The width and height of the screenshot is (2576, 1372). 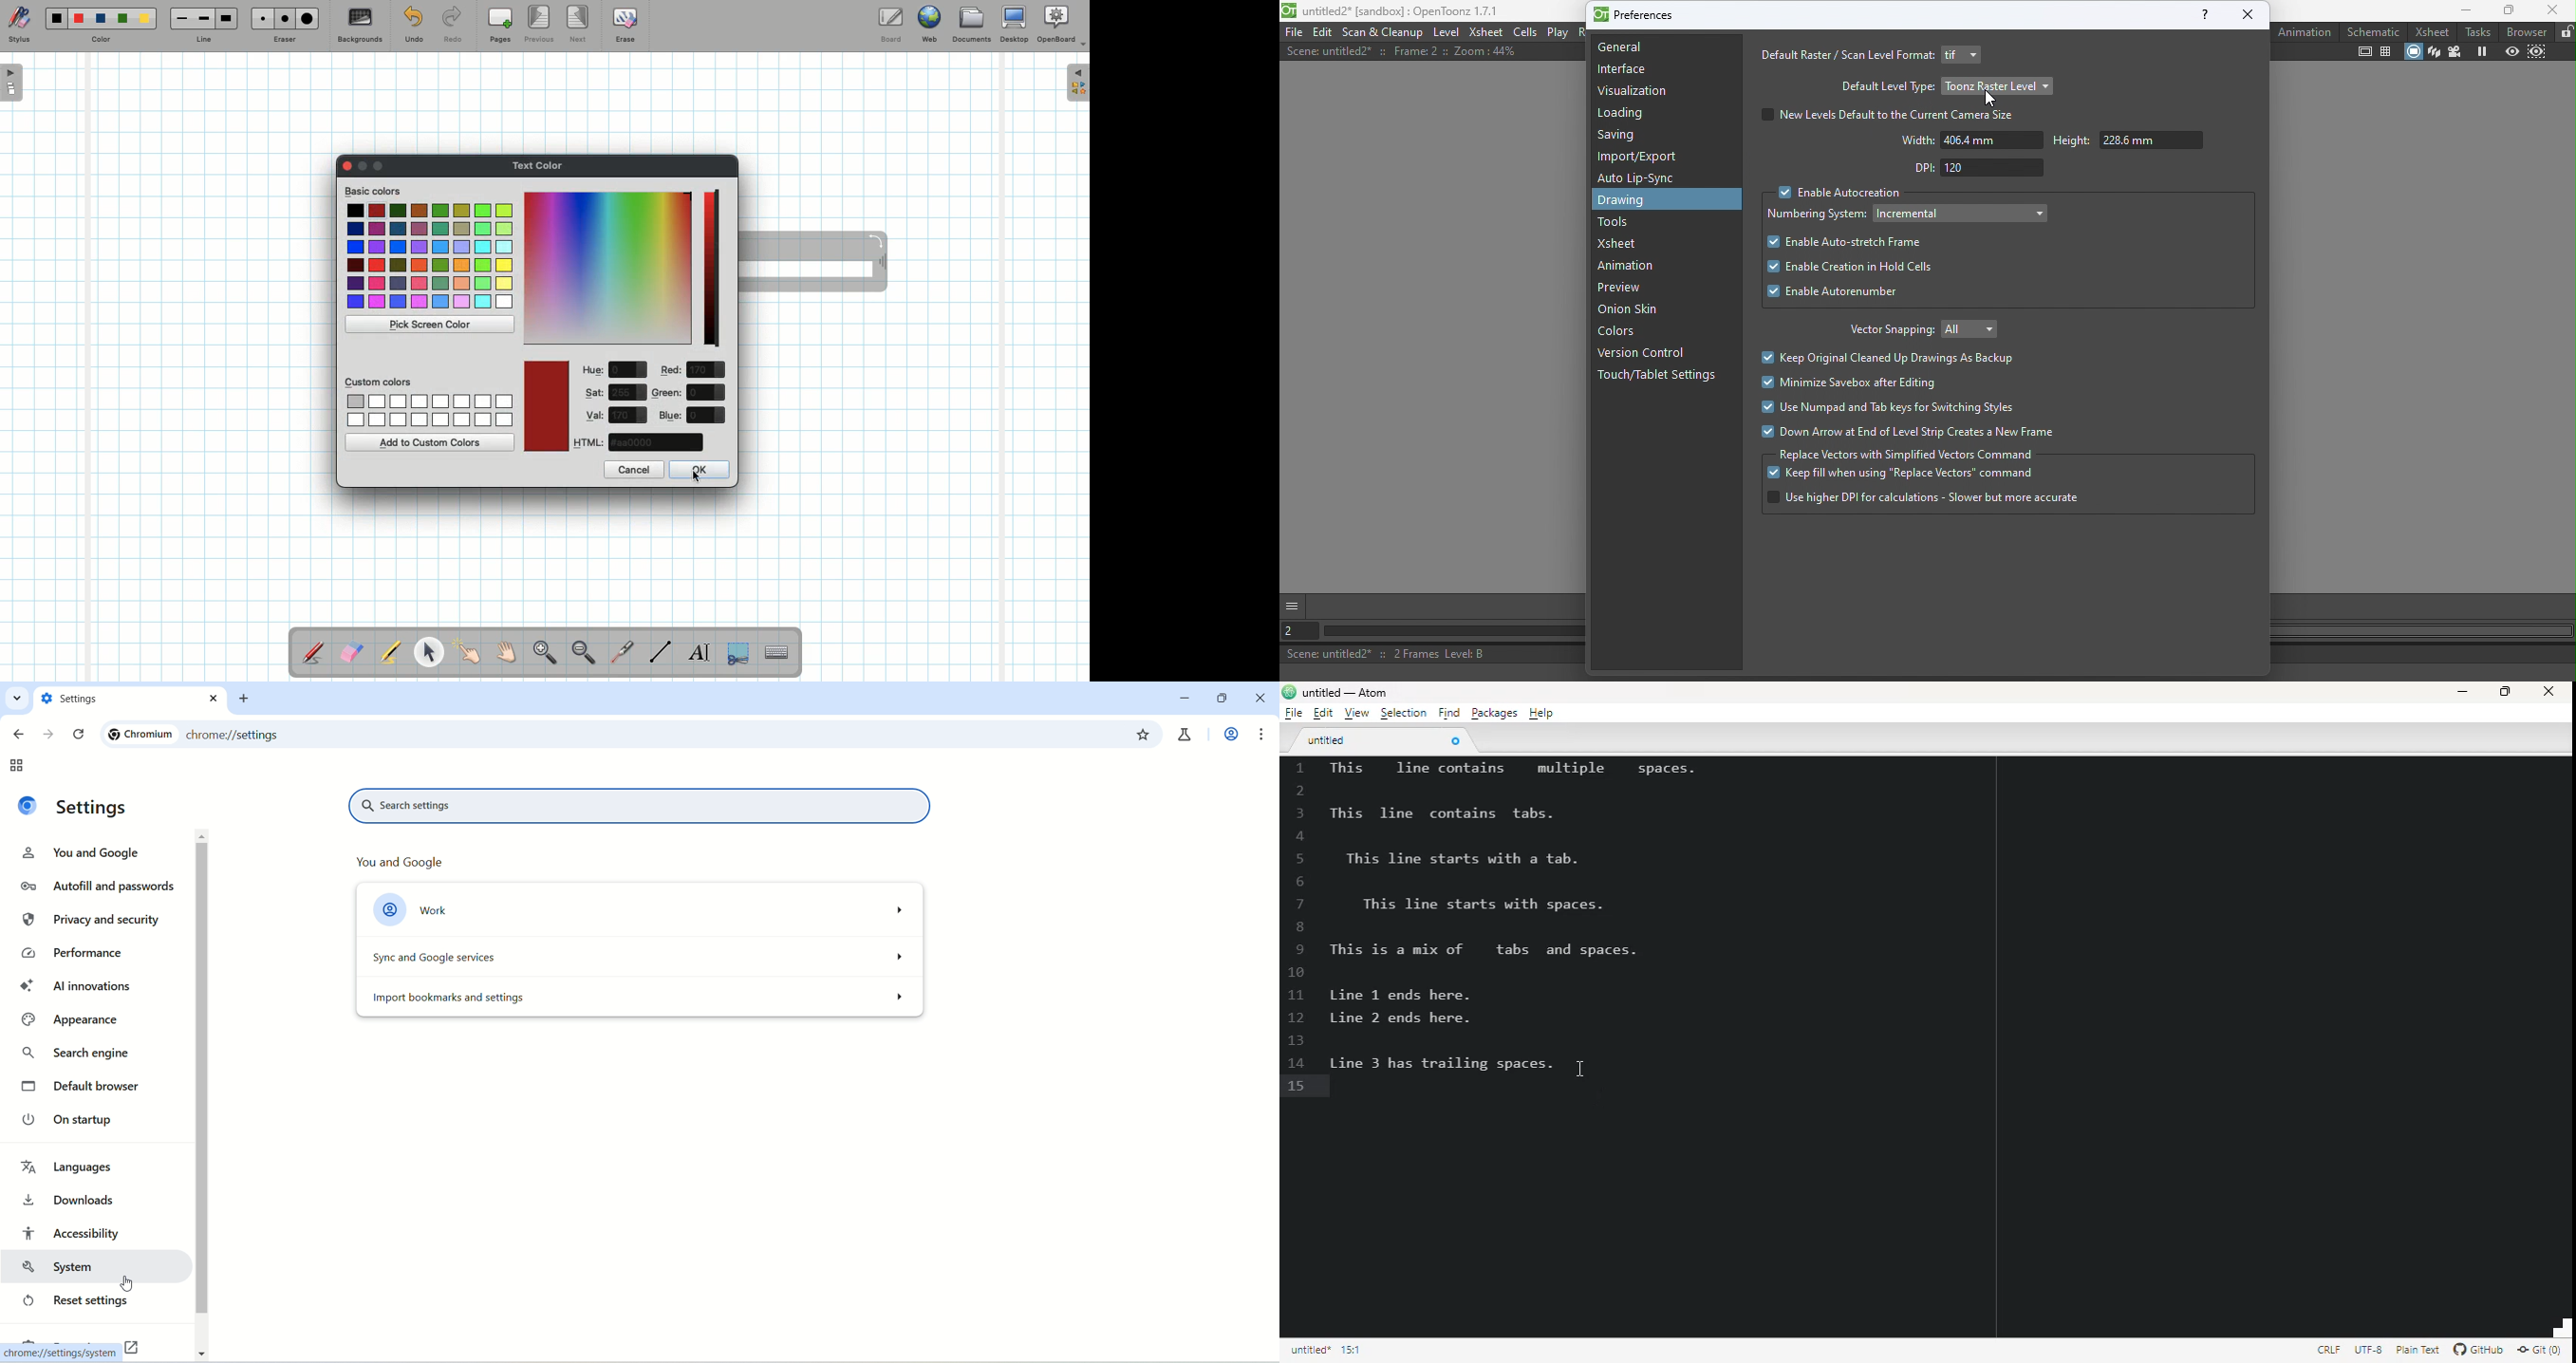 What do you see at coordinates (1403, 713) in the screenshot?
I see `selection` at bounding box center [1403, 713].